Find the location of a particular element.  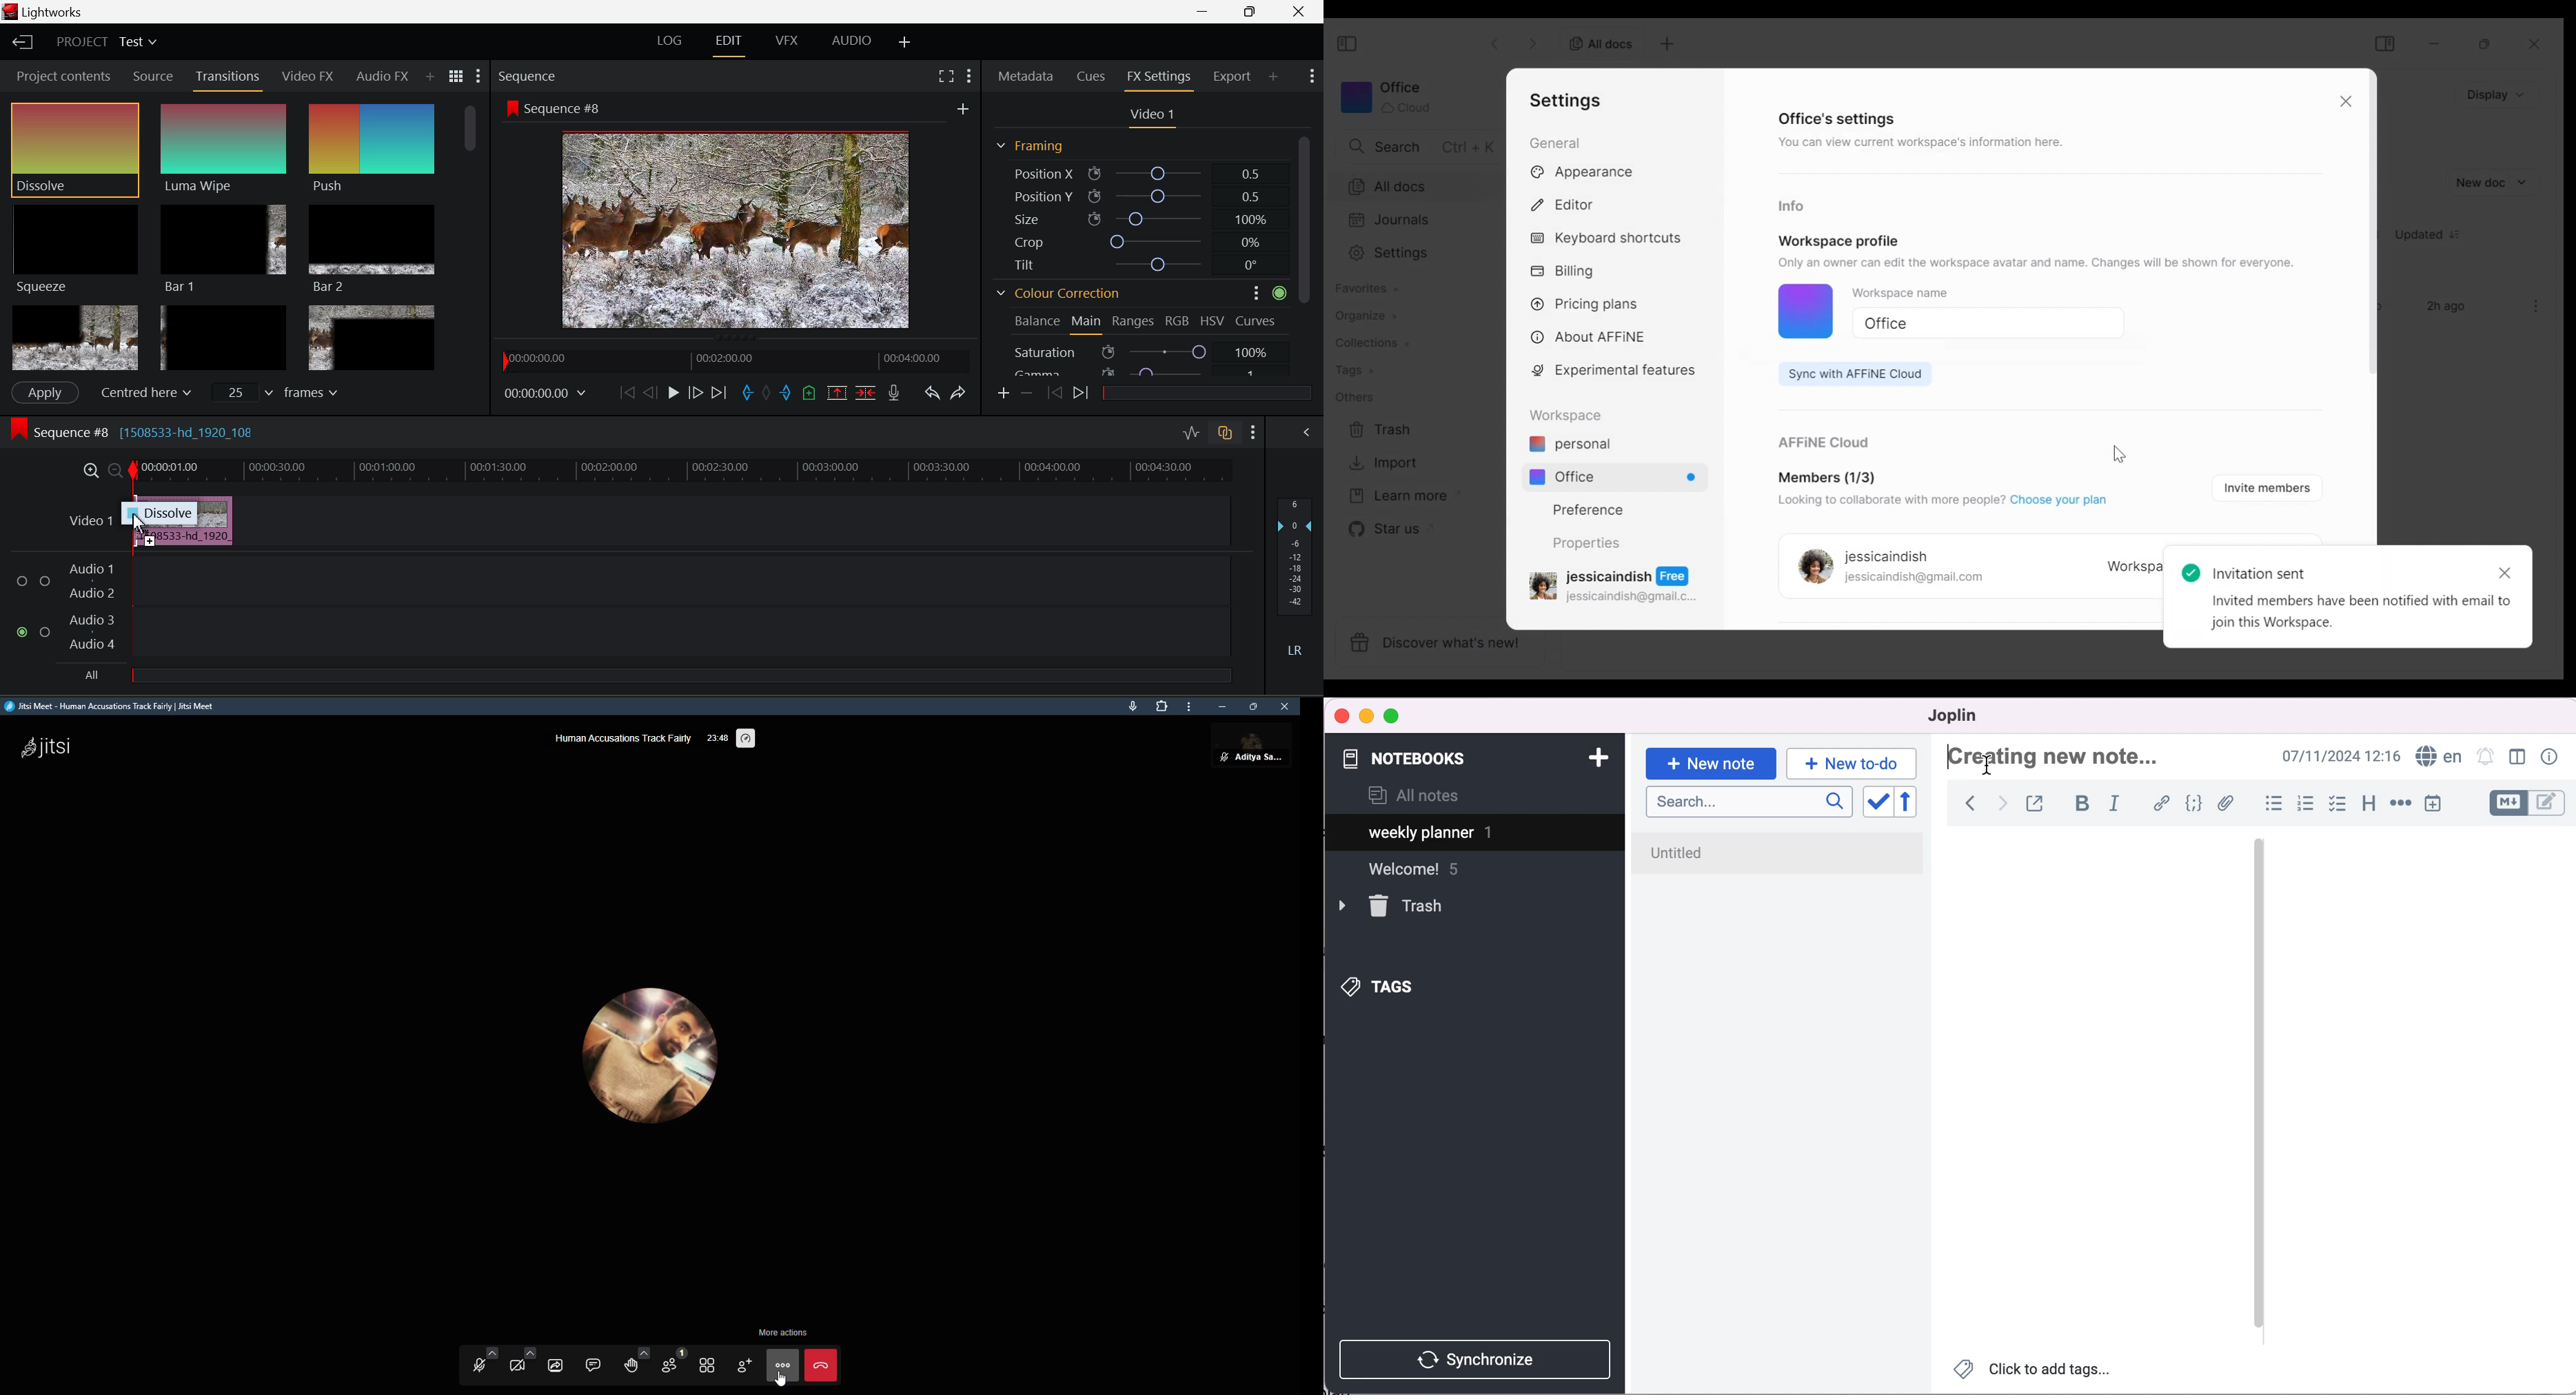

minimize is located at coordinates (1366, 716).